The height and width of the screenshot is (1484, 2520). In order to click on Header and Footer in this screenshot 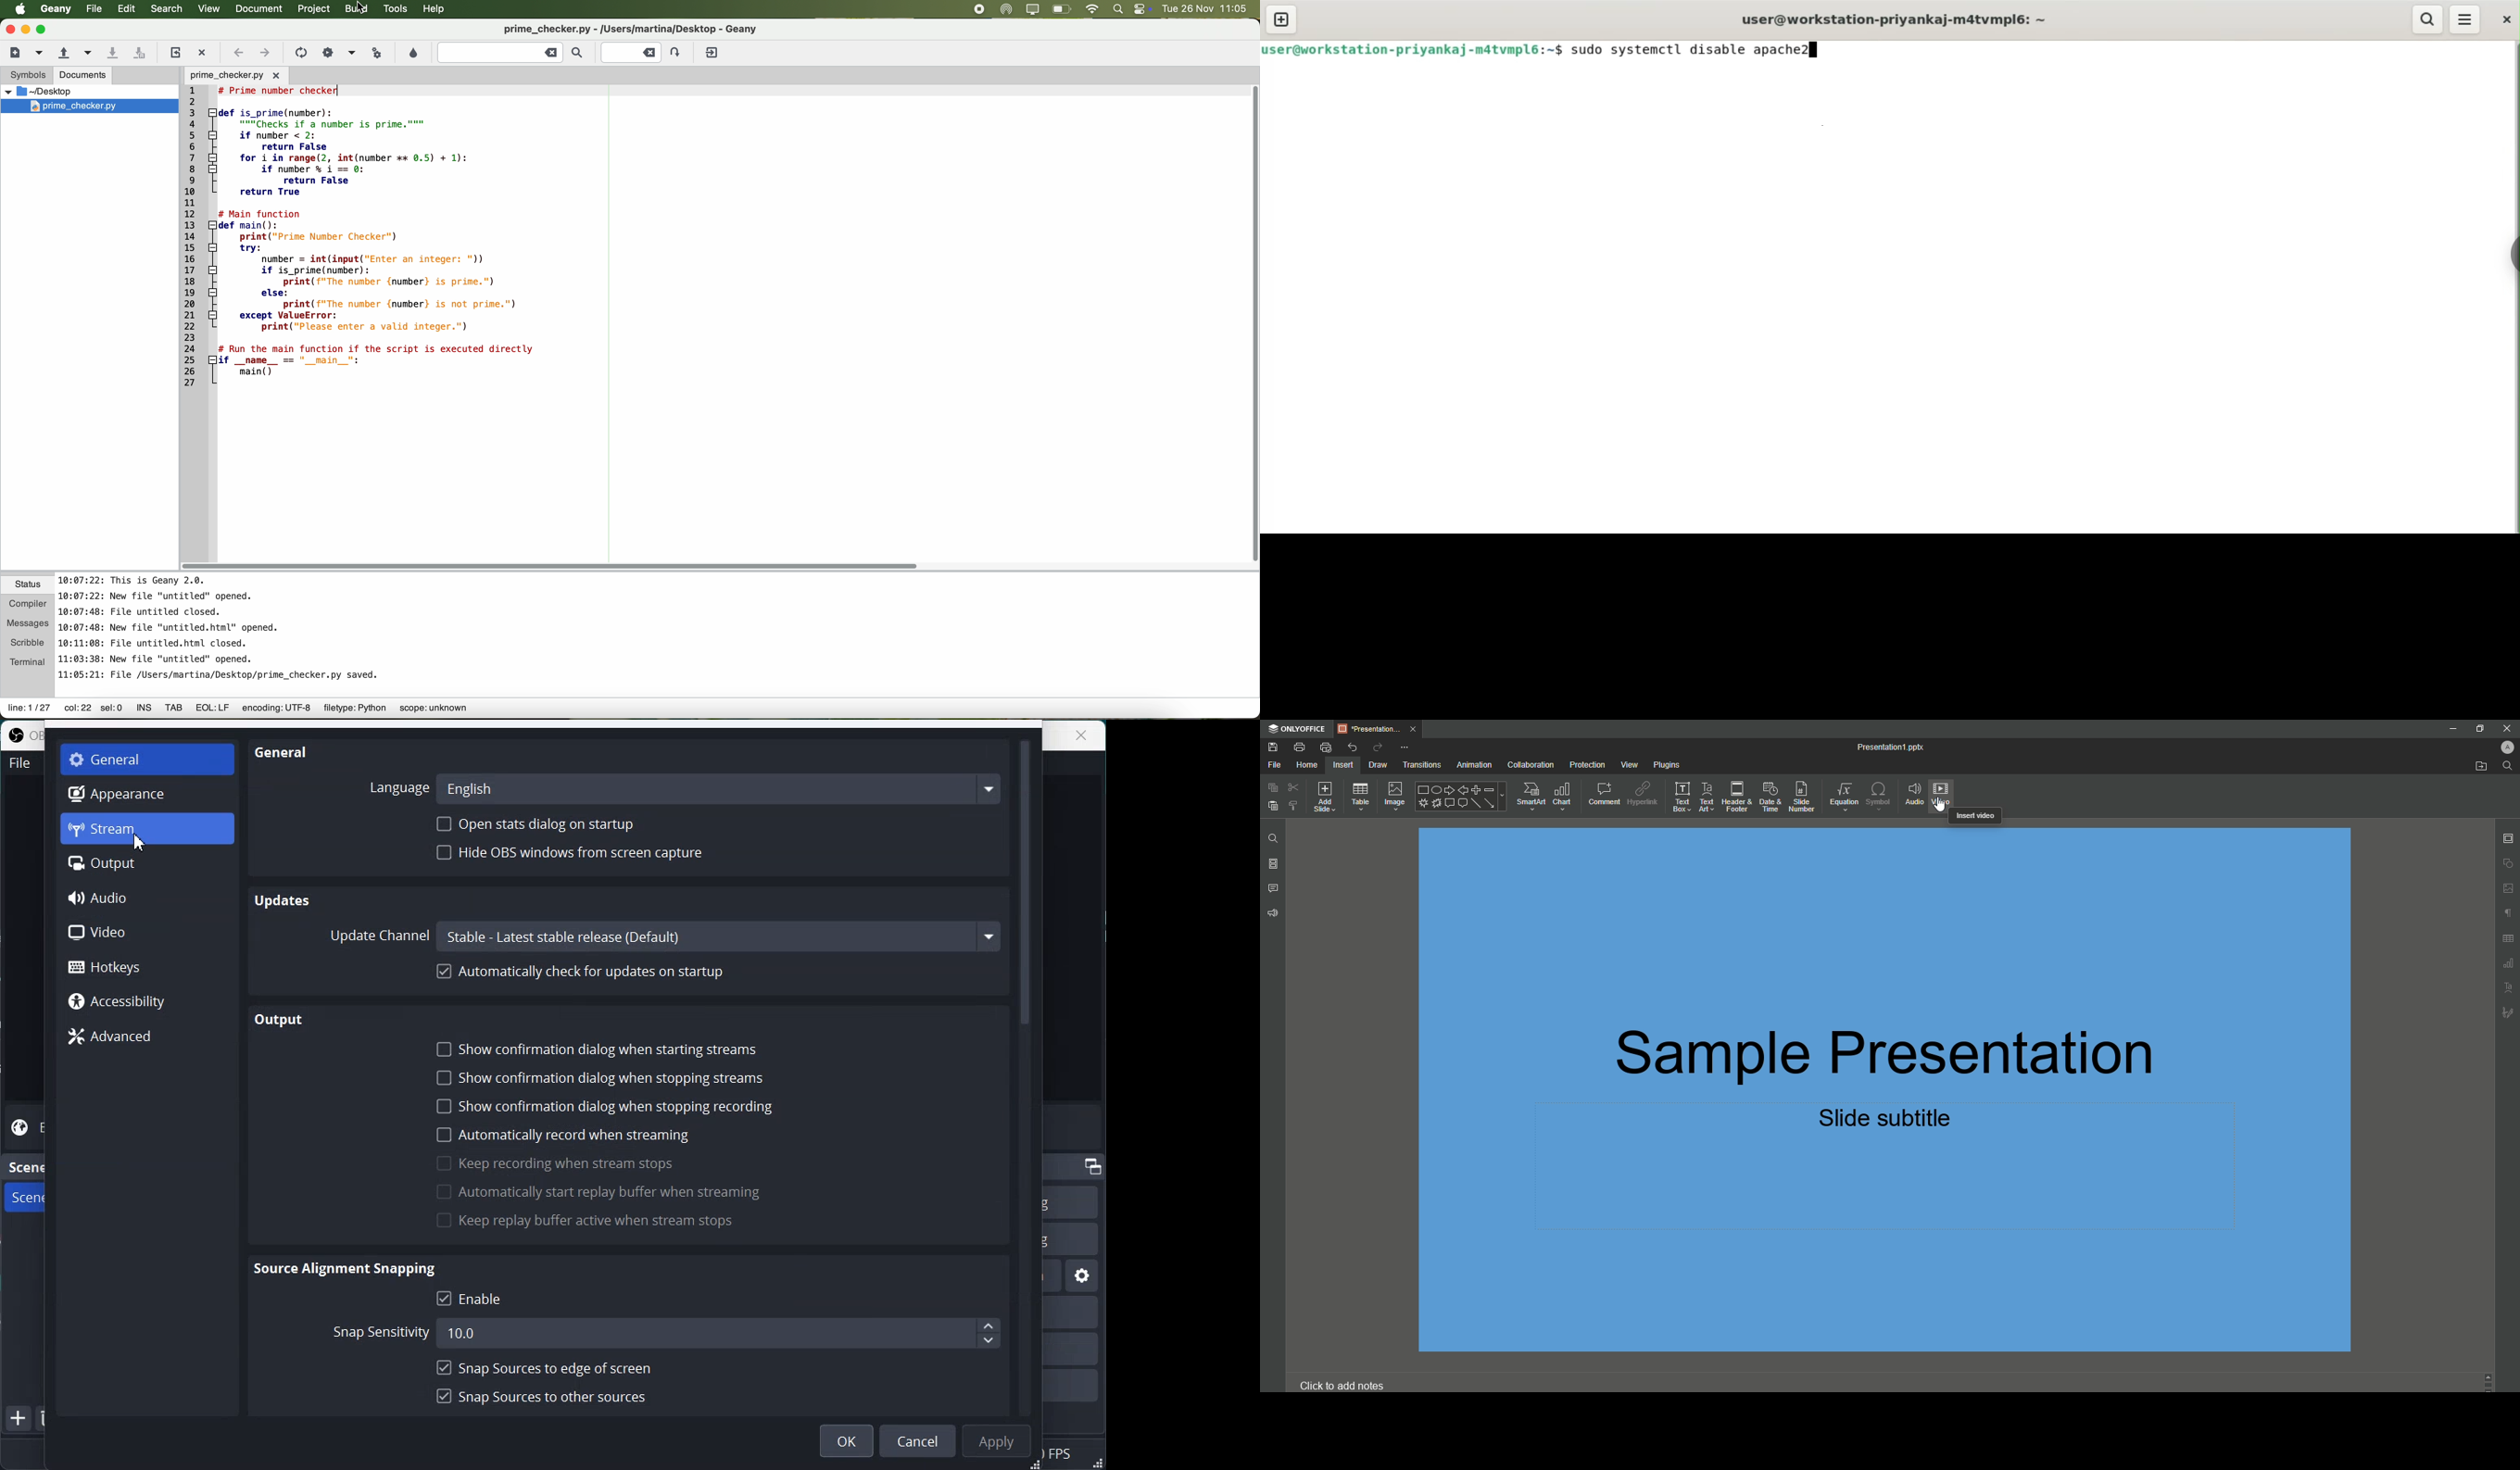, I will do `click(1734, 797)`.